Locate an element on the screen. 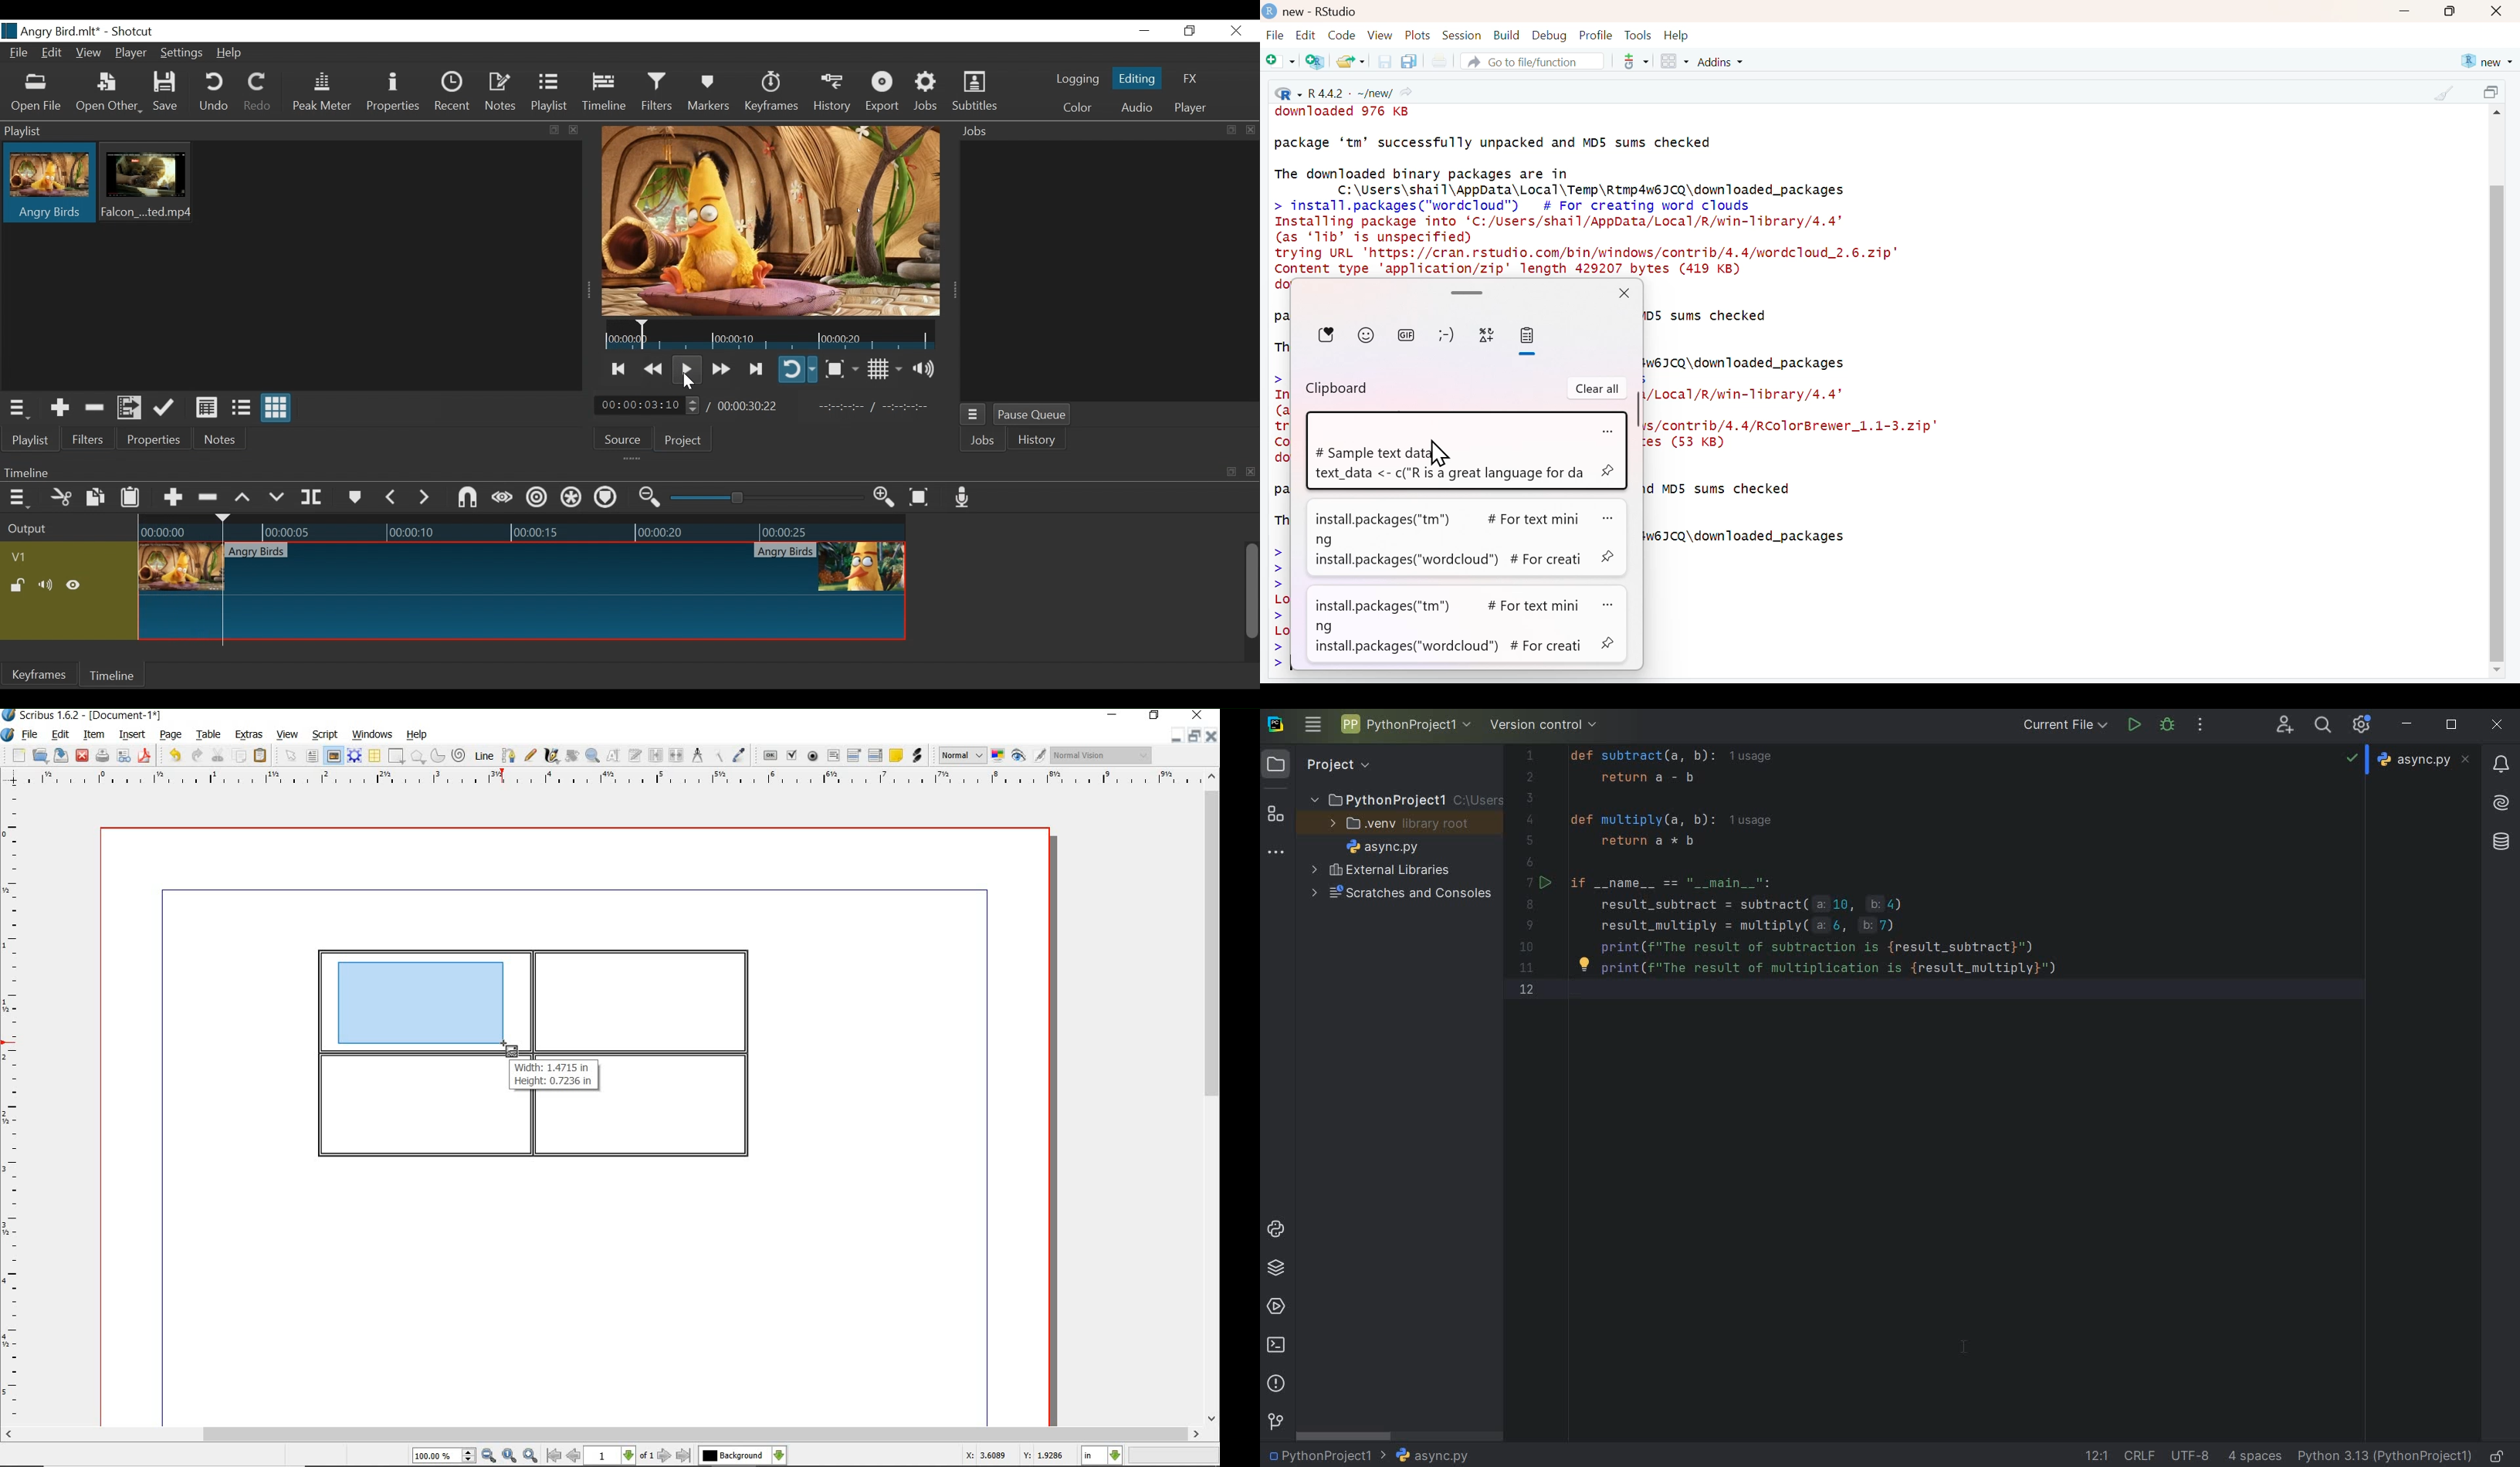 The width and height of the screenshot is (2520, 1484). Open an existing file is located at coordinates (1350, 61).